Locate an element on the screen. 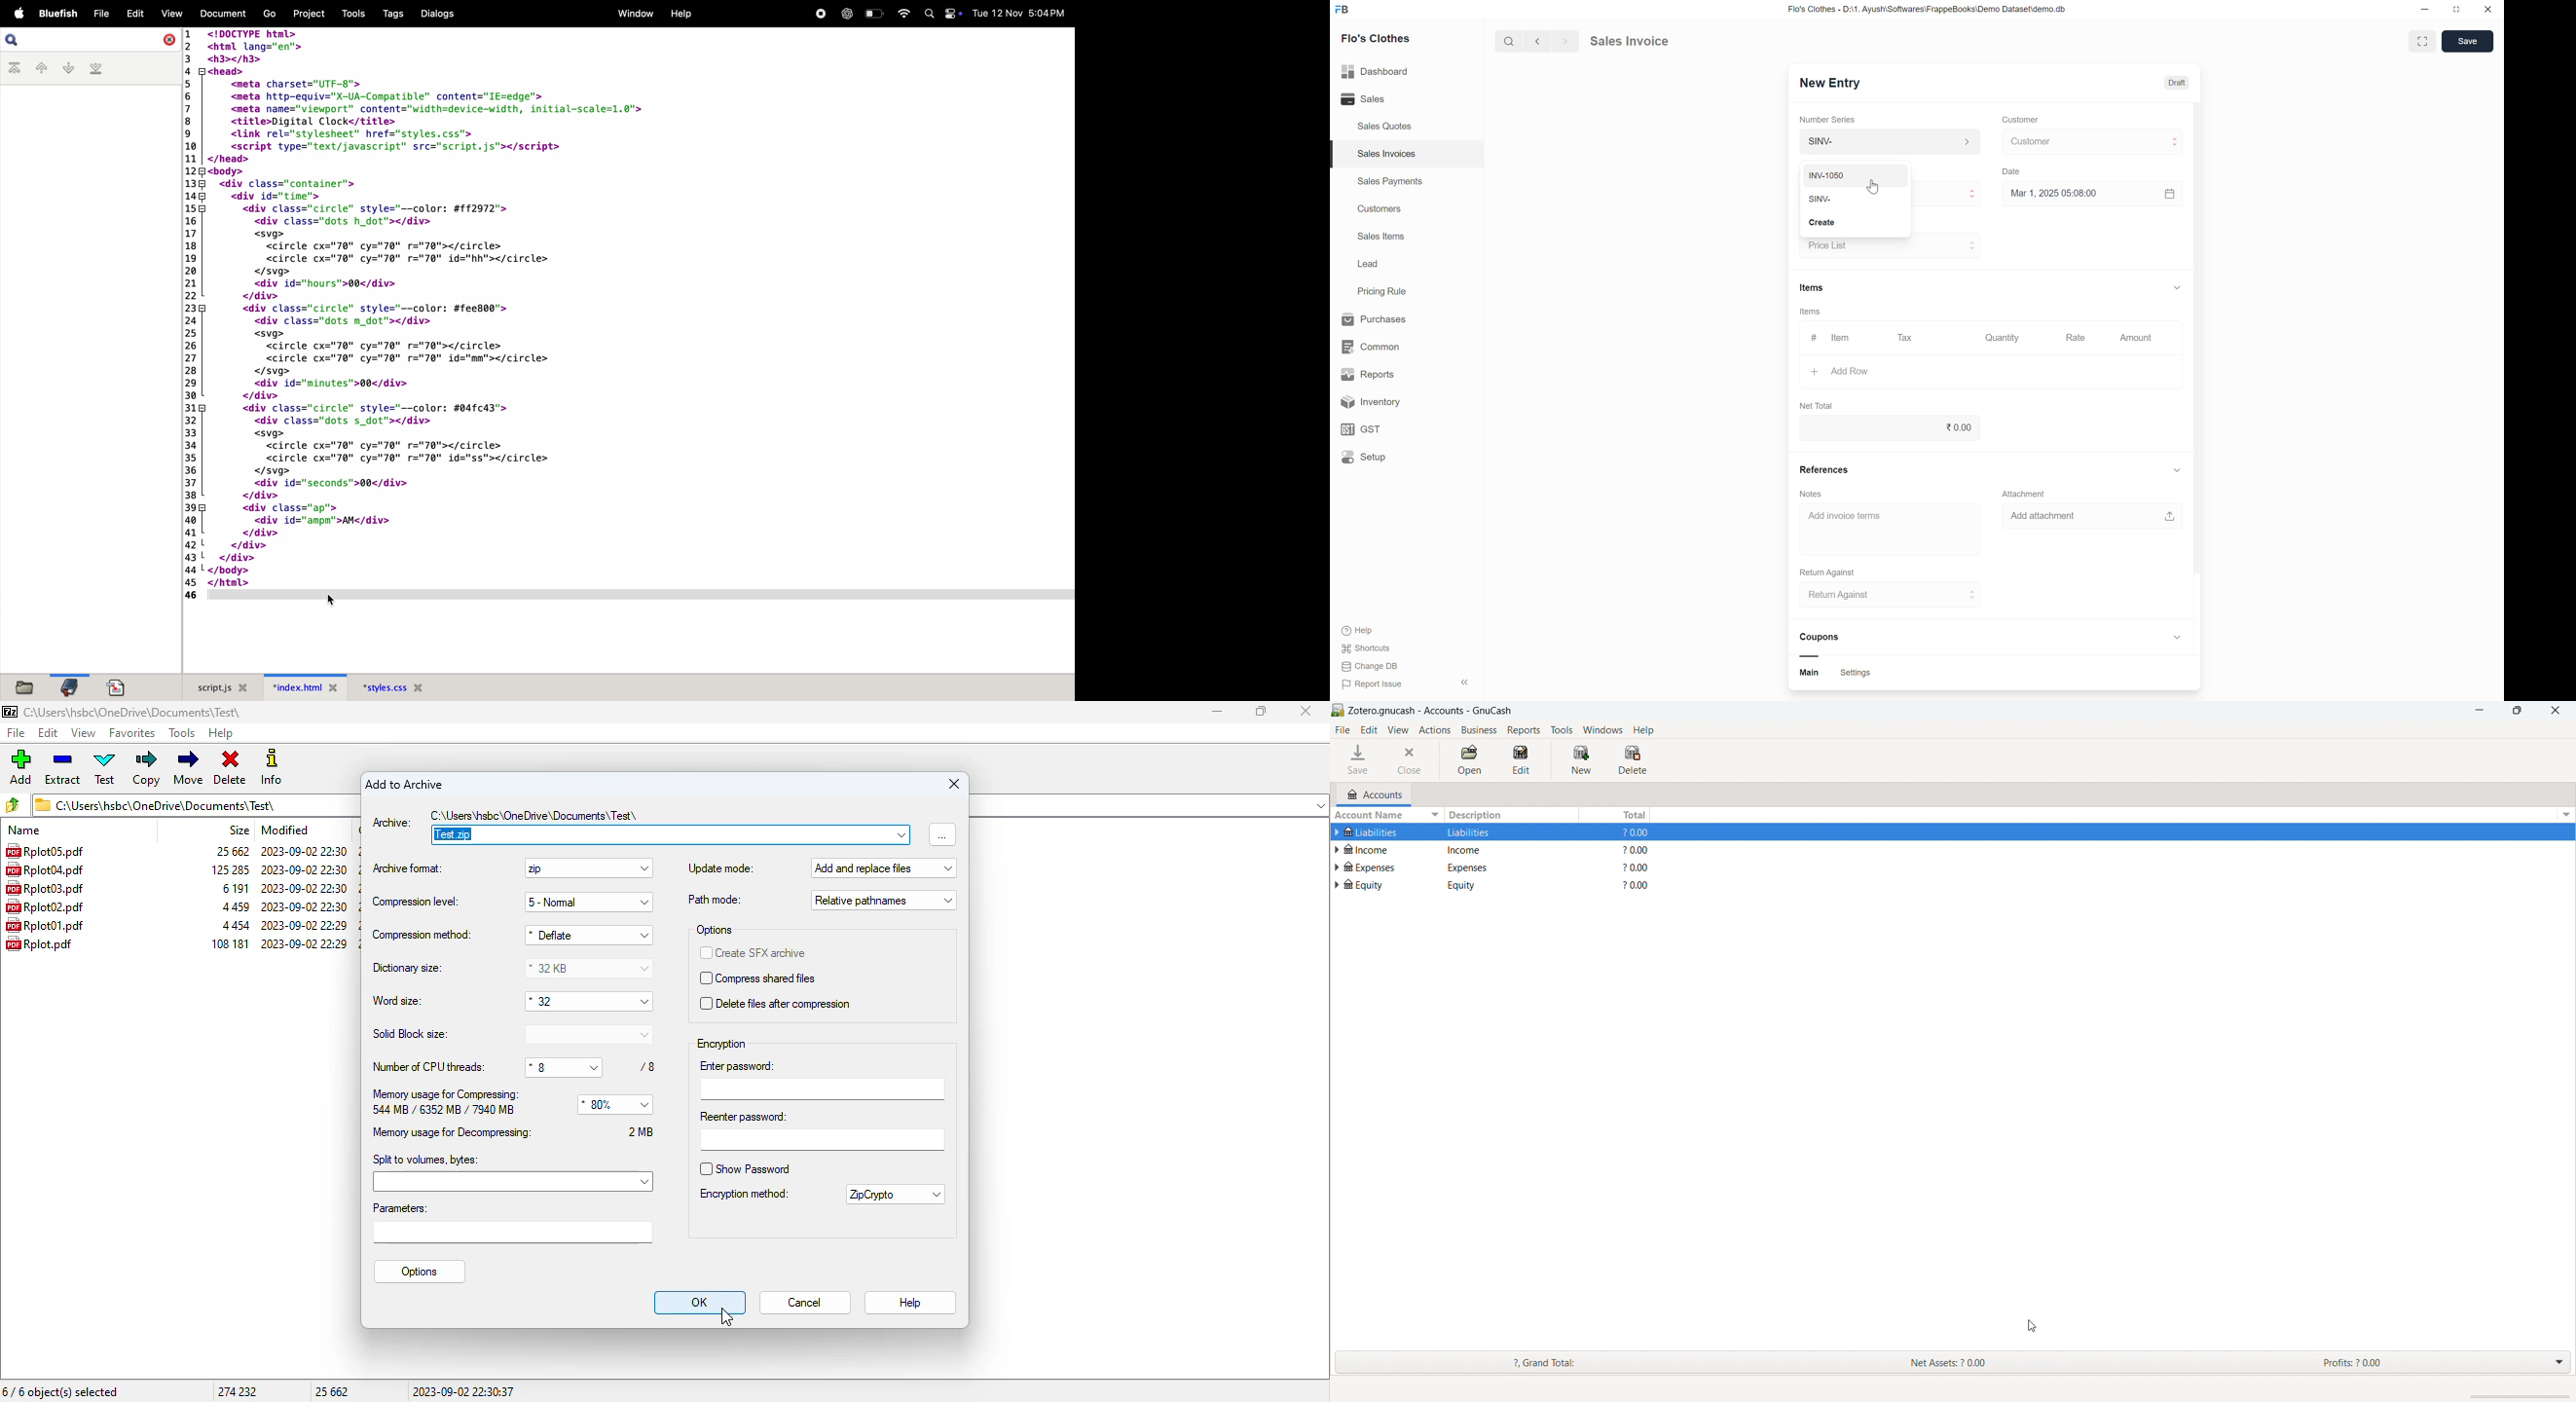  Add row is located at coordinates (1974, 373).